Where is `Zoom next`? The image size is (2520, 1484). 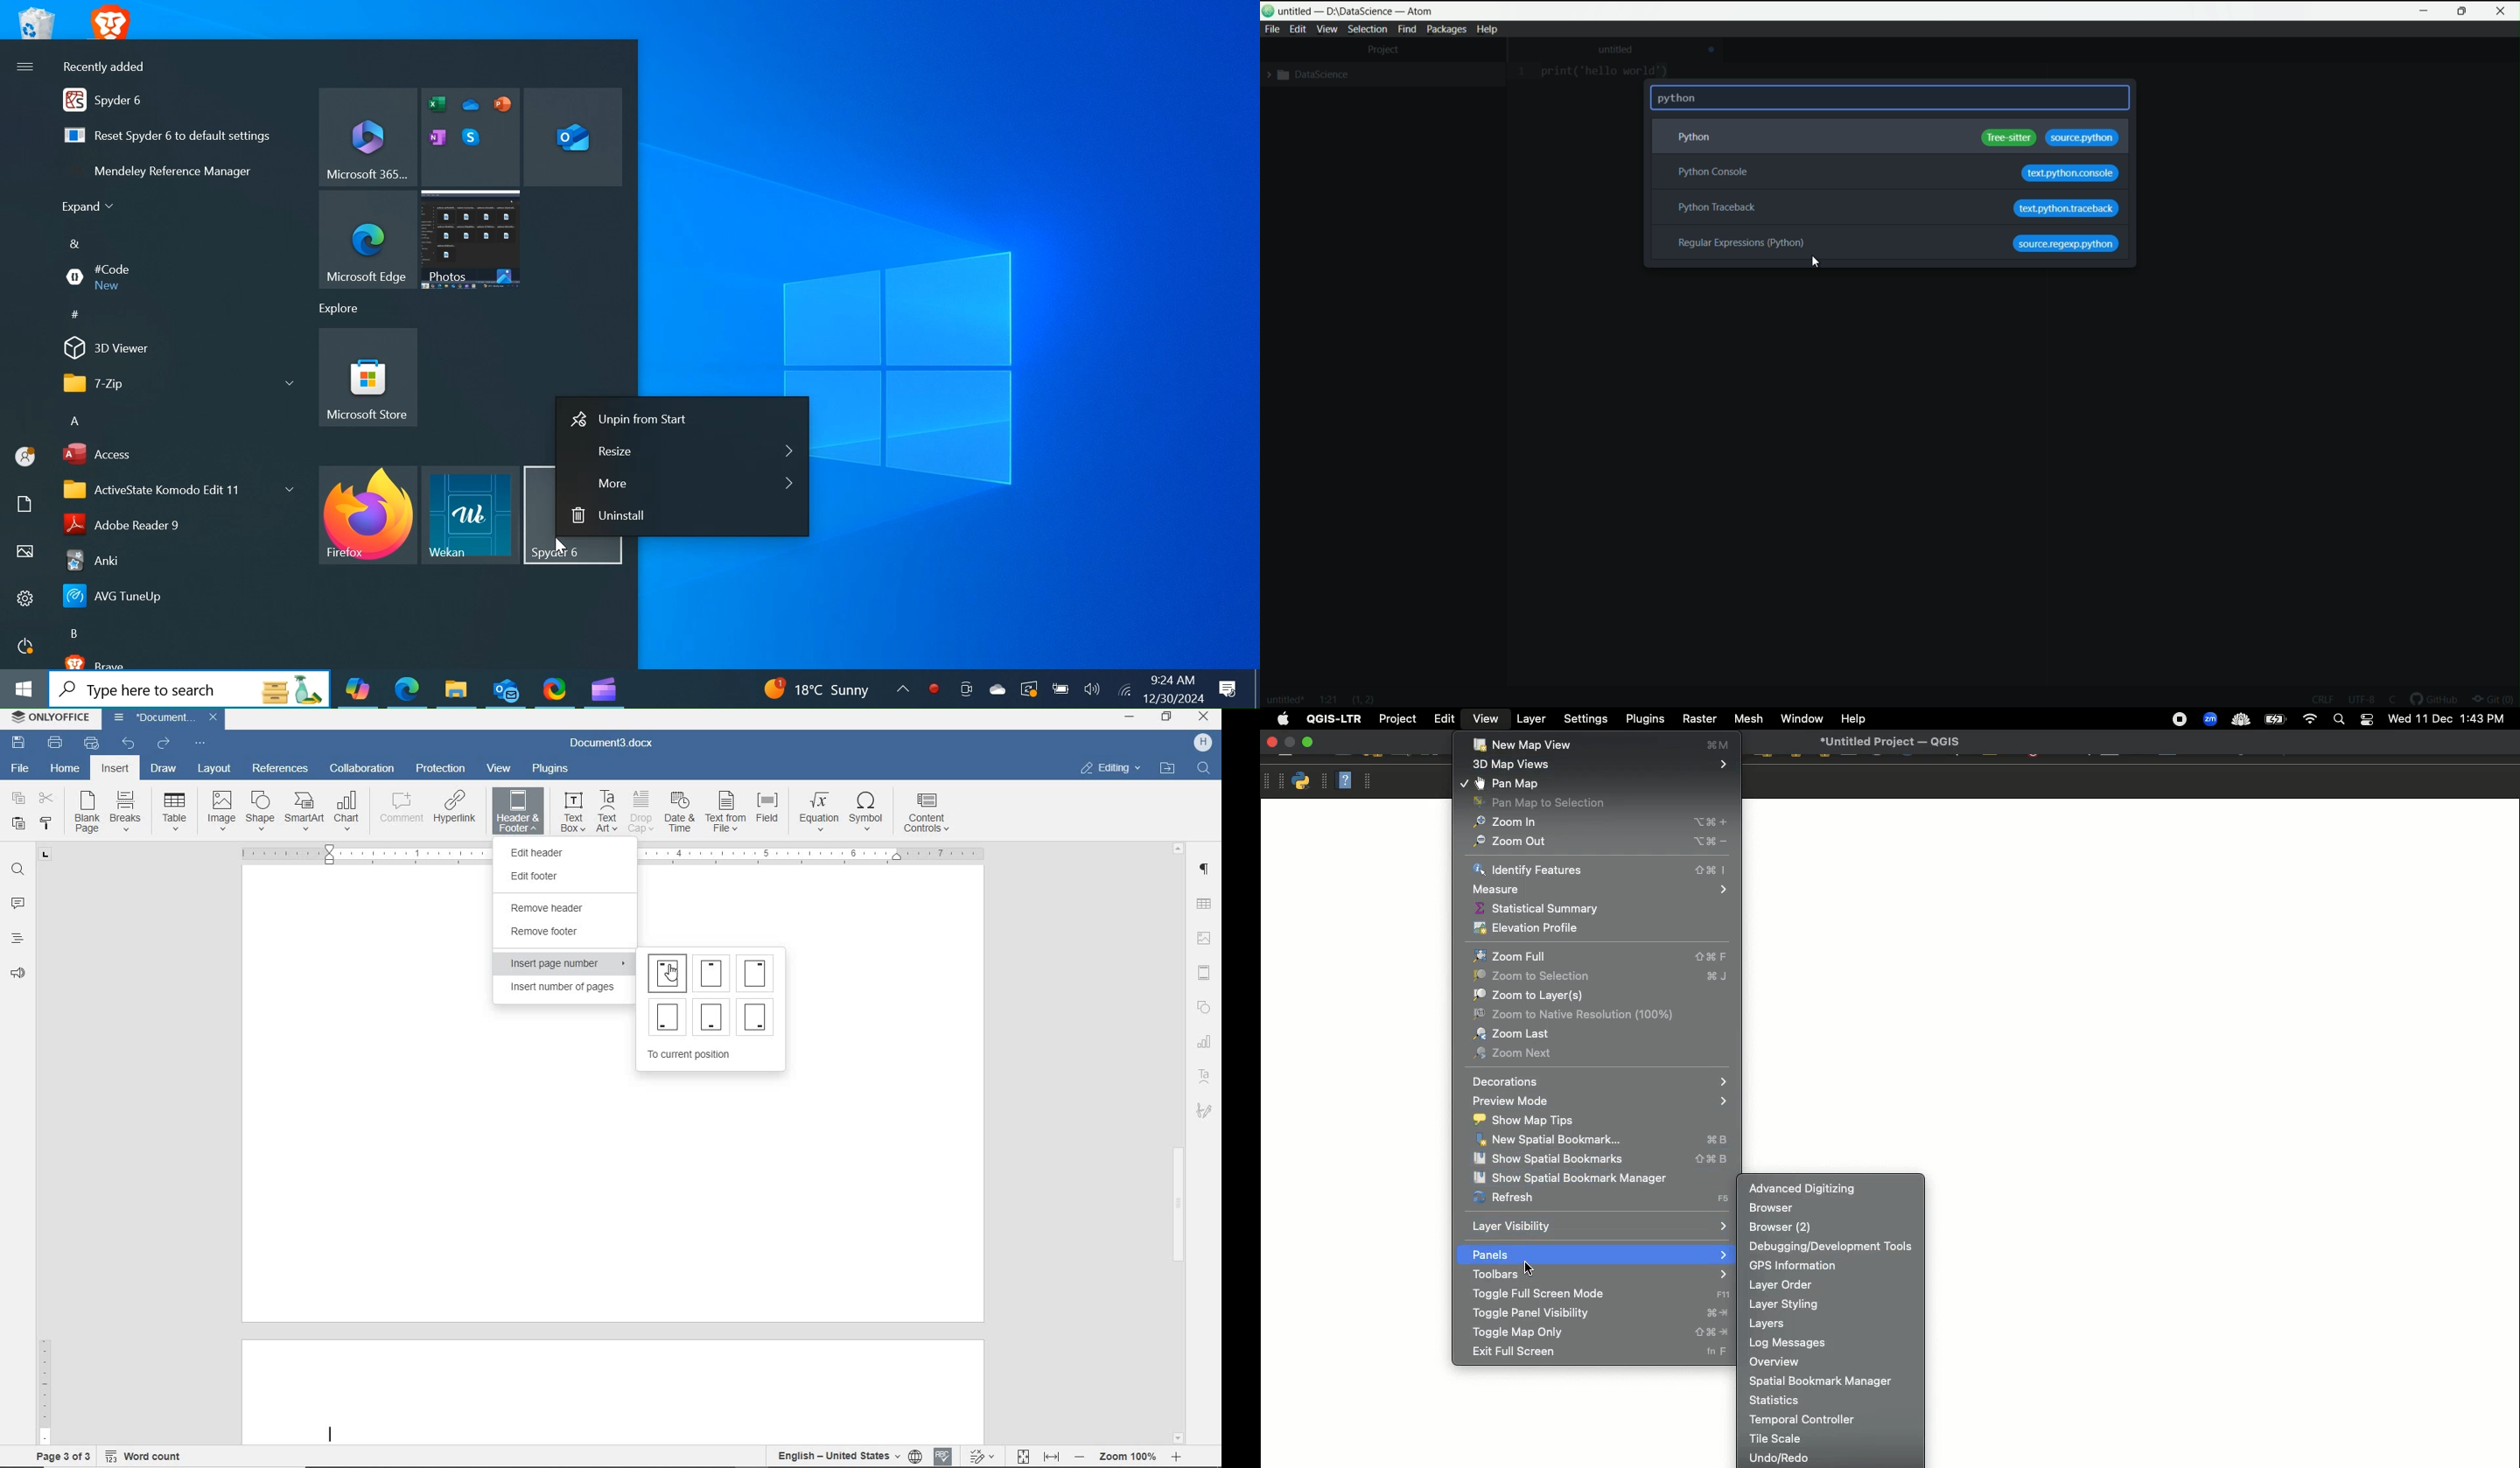
Zoom next is located at coordinates (1596, 1053).